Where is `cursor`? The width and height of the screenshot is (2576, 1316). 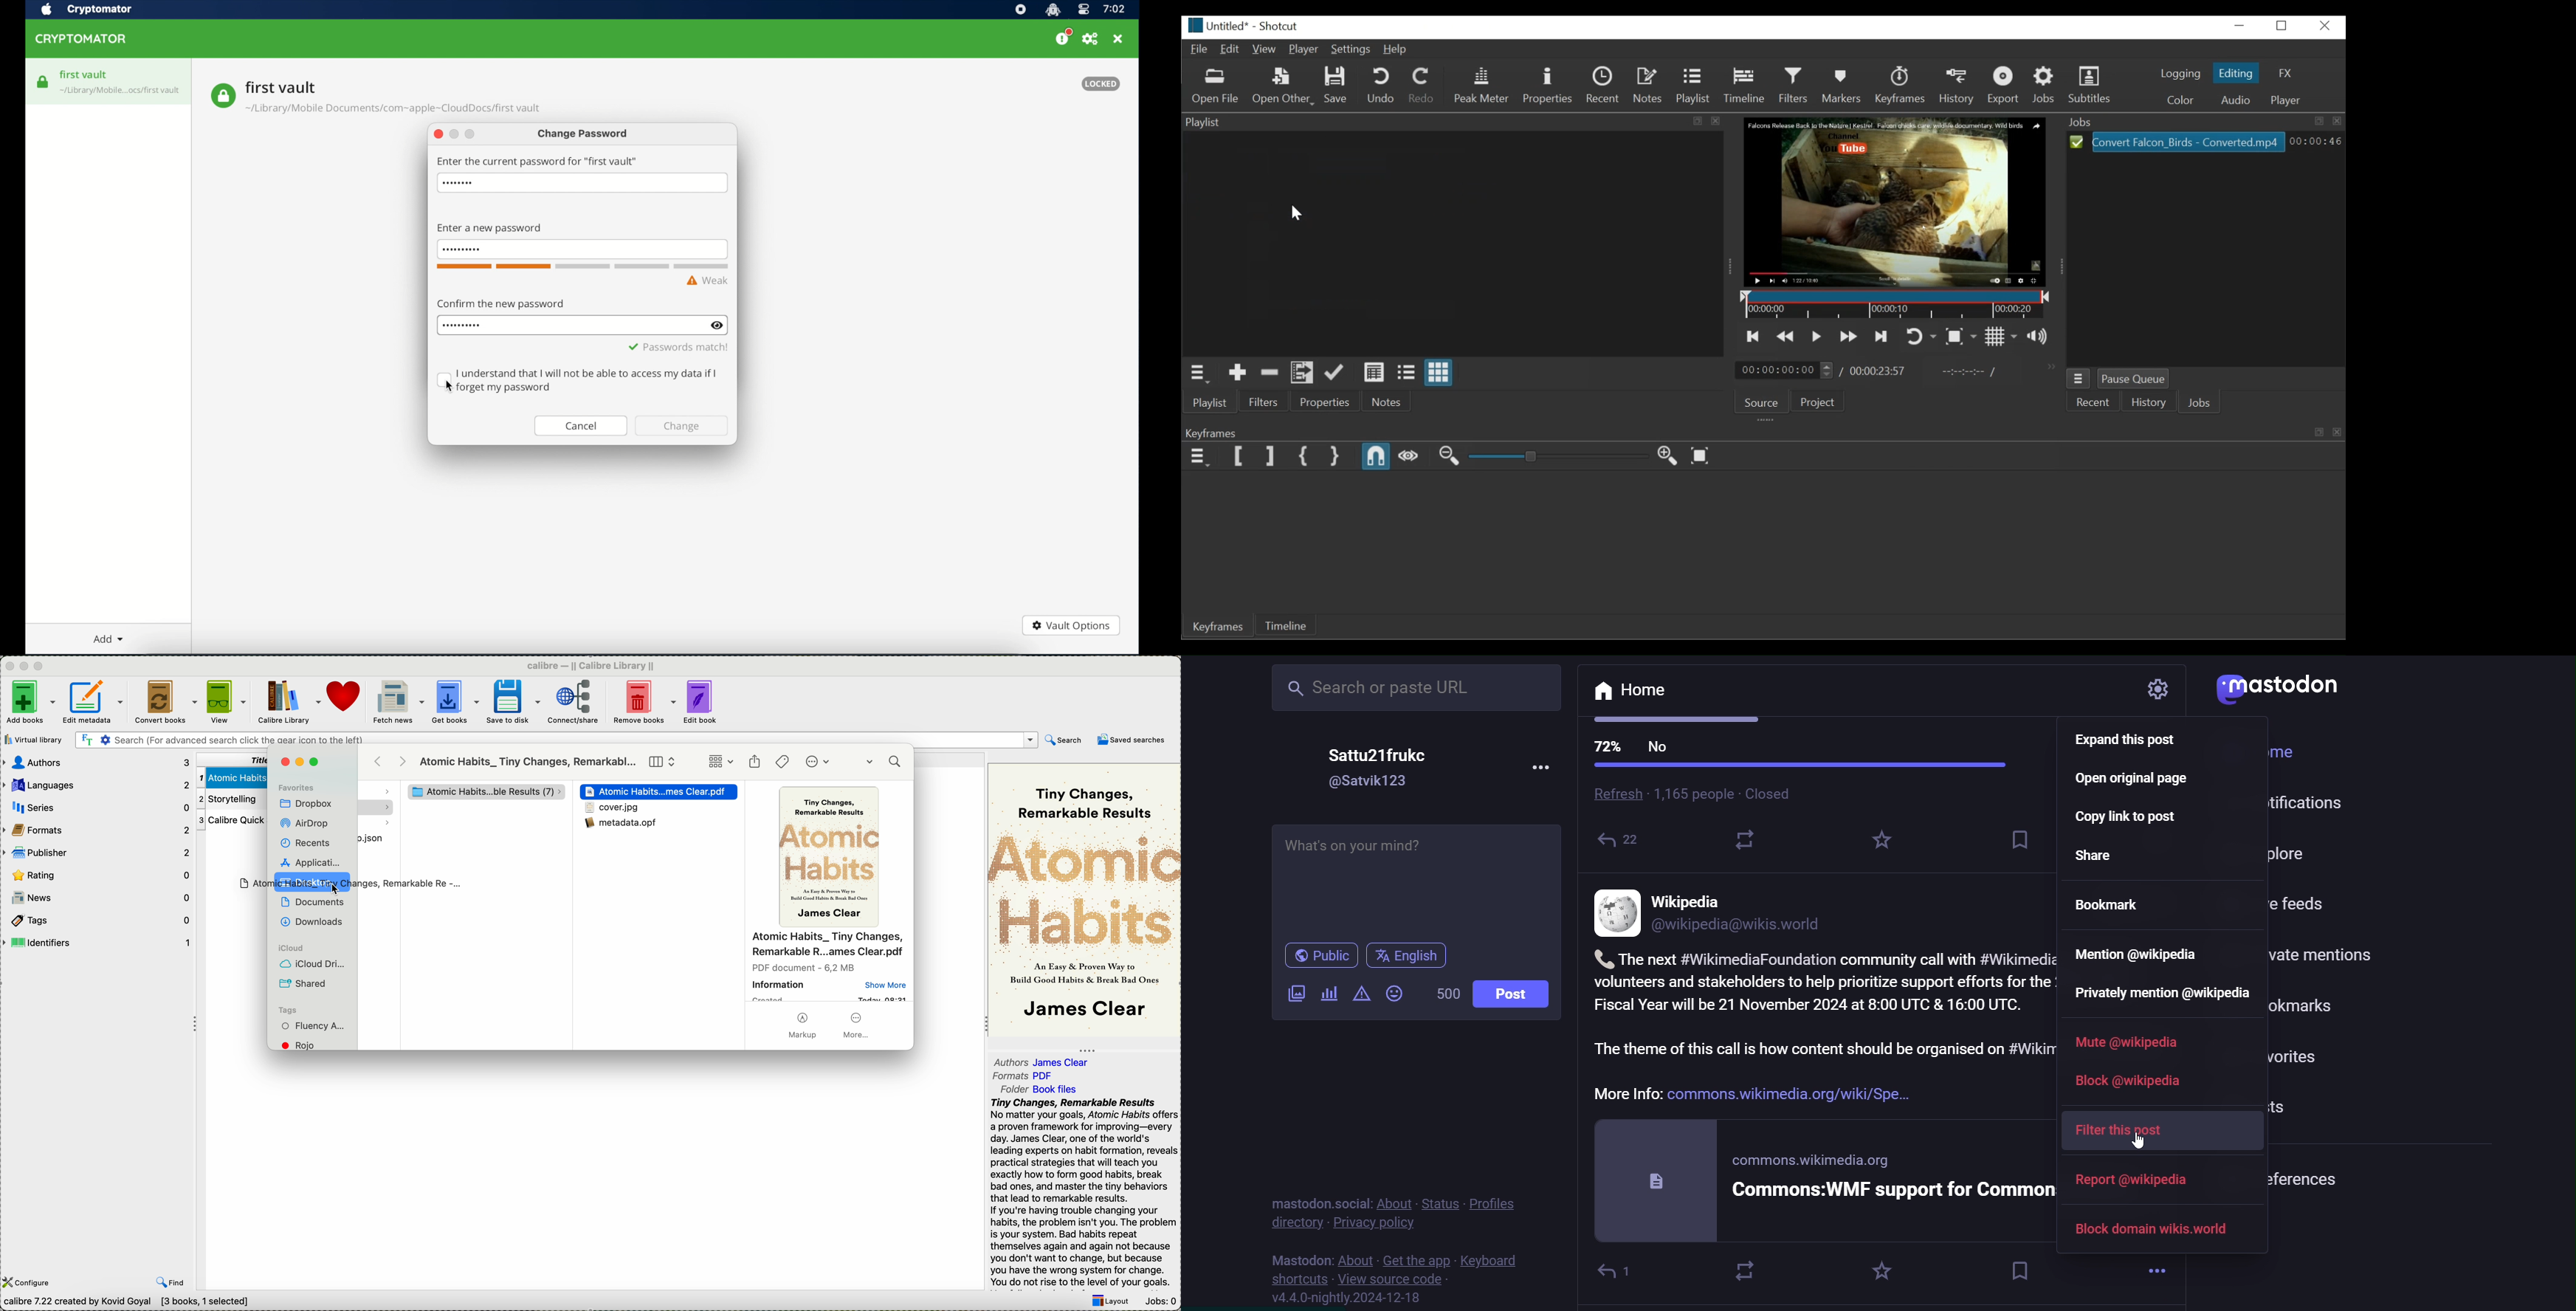 cursor is located at coordinates (339, 890).